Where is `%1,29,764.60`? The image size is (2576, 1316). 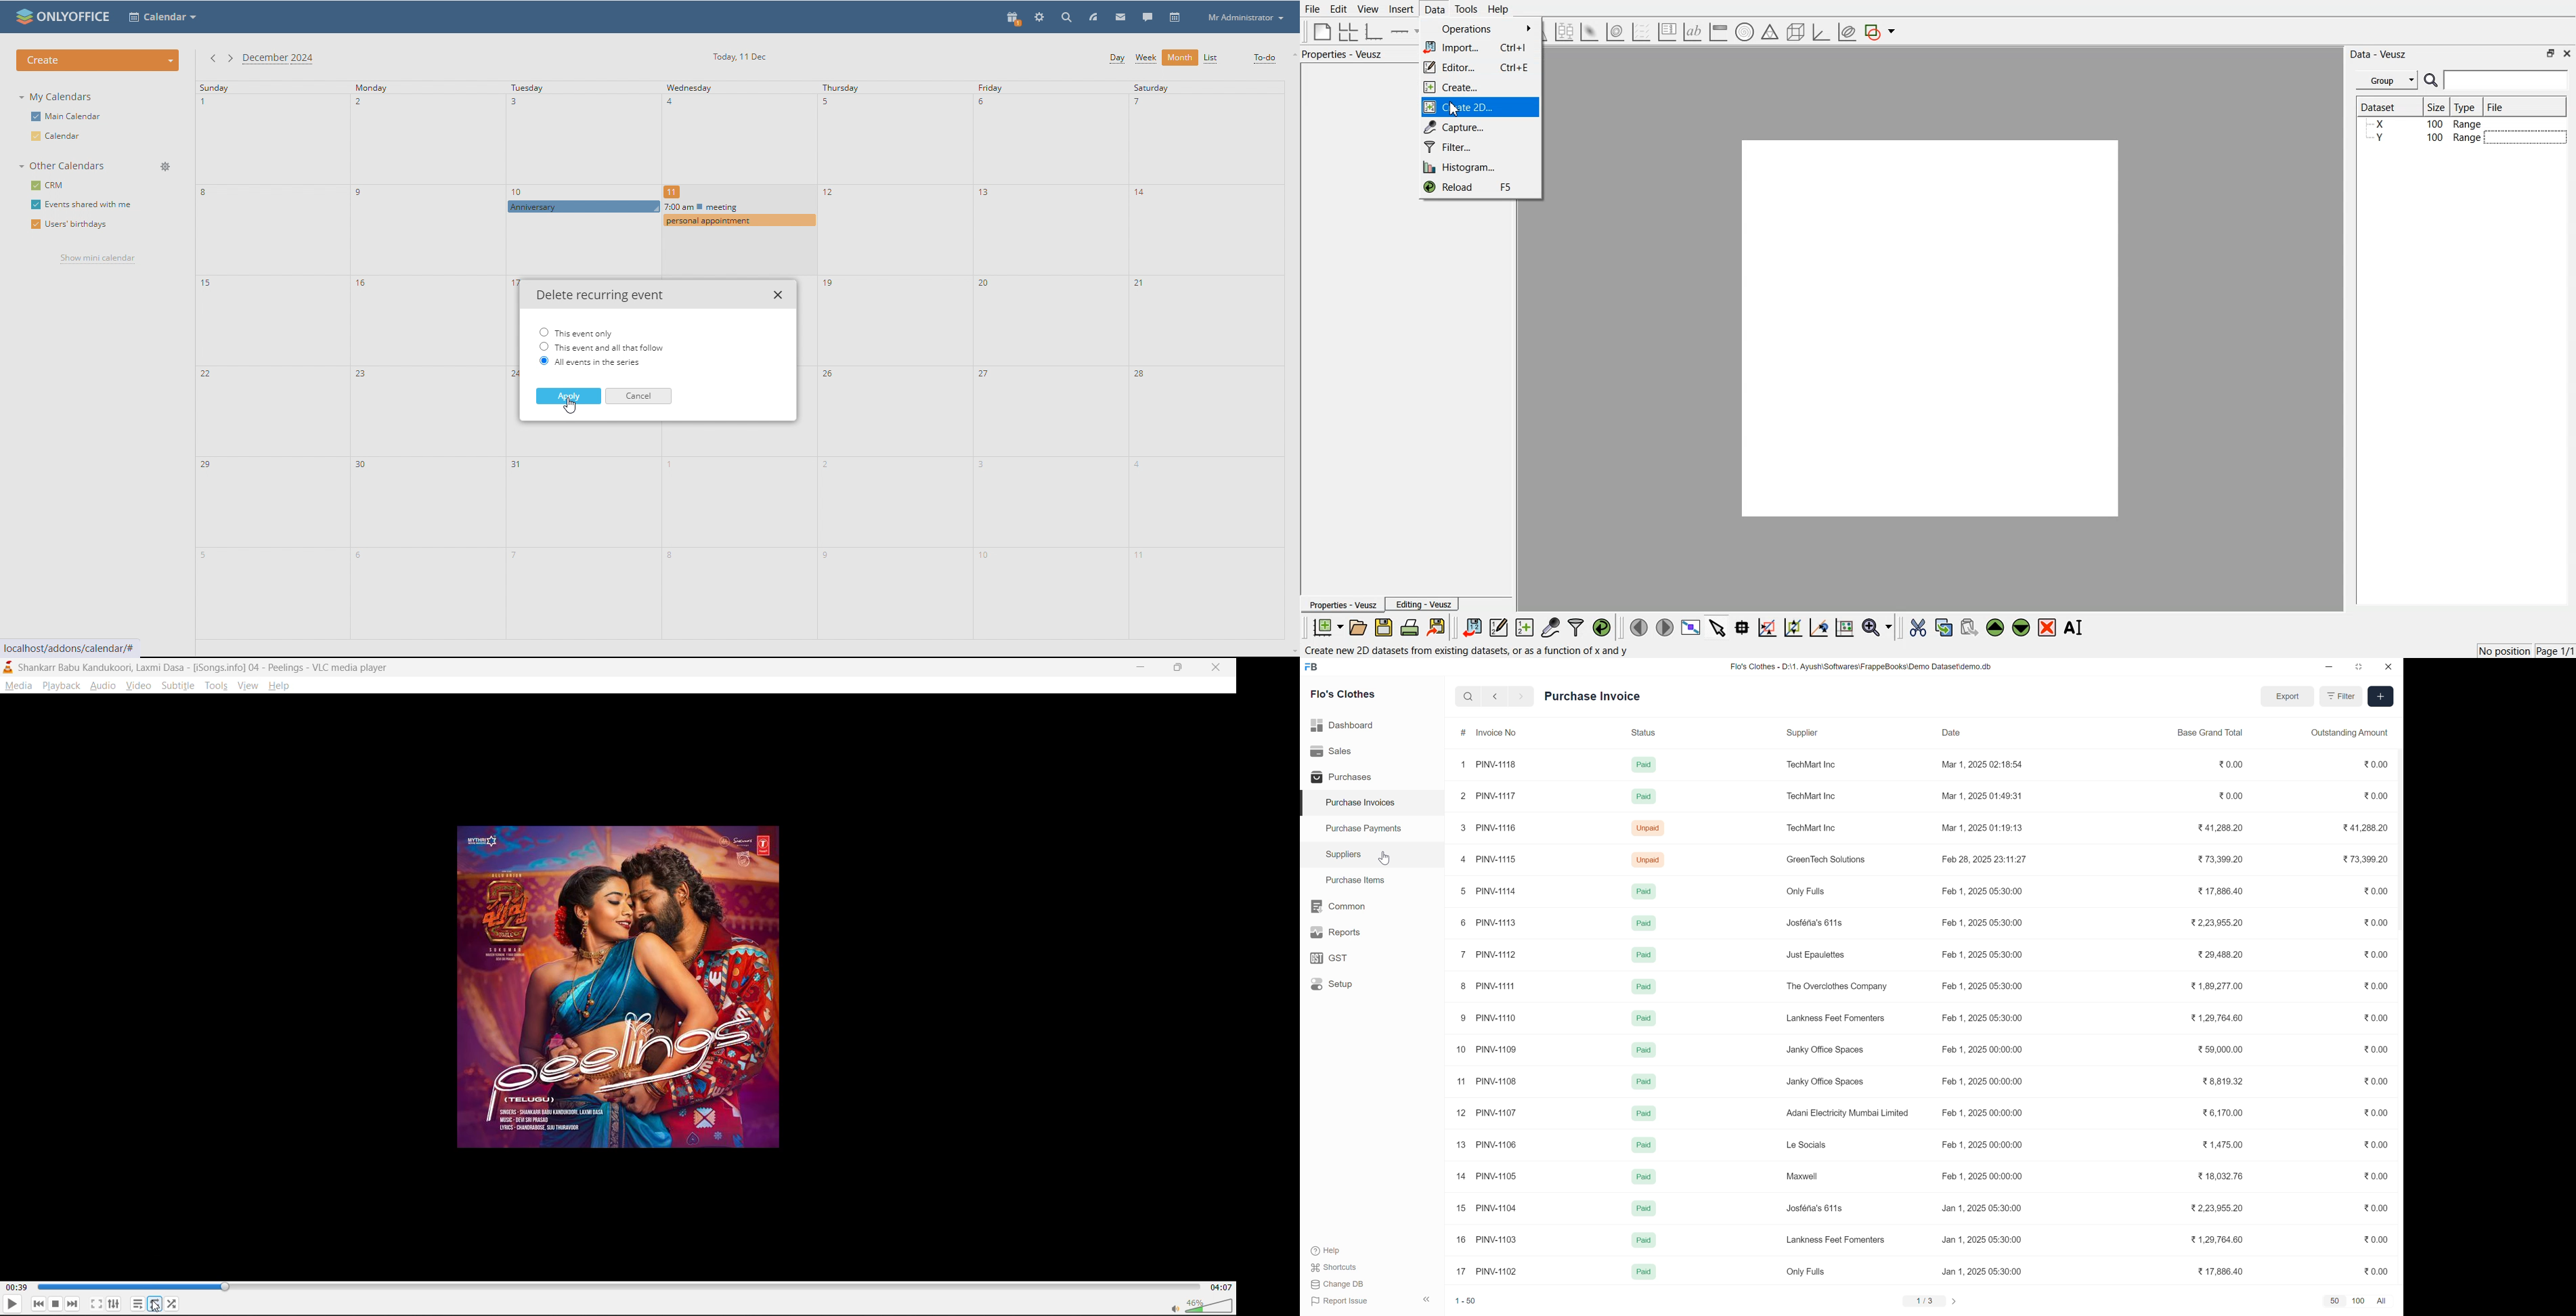
%1,29,764.60 is located at coordinates (2218, 1017).